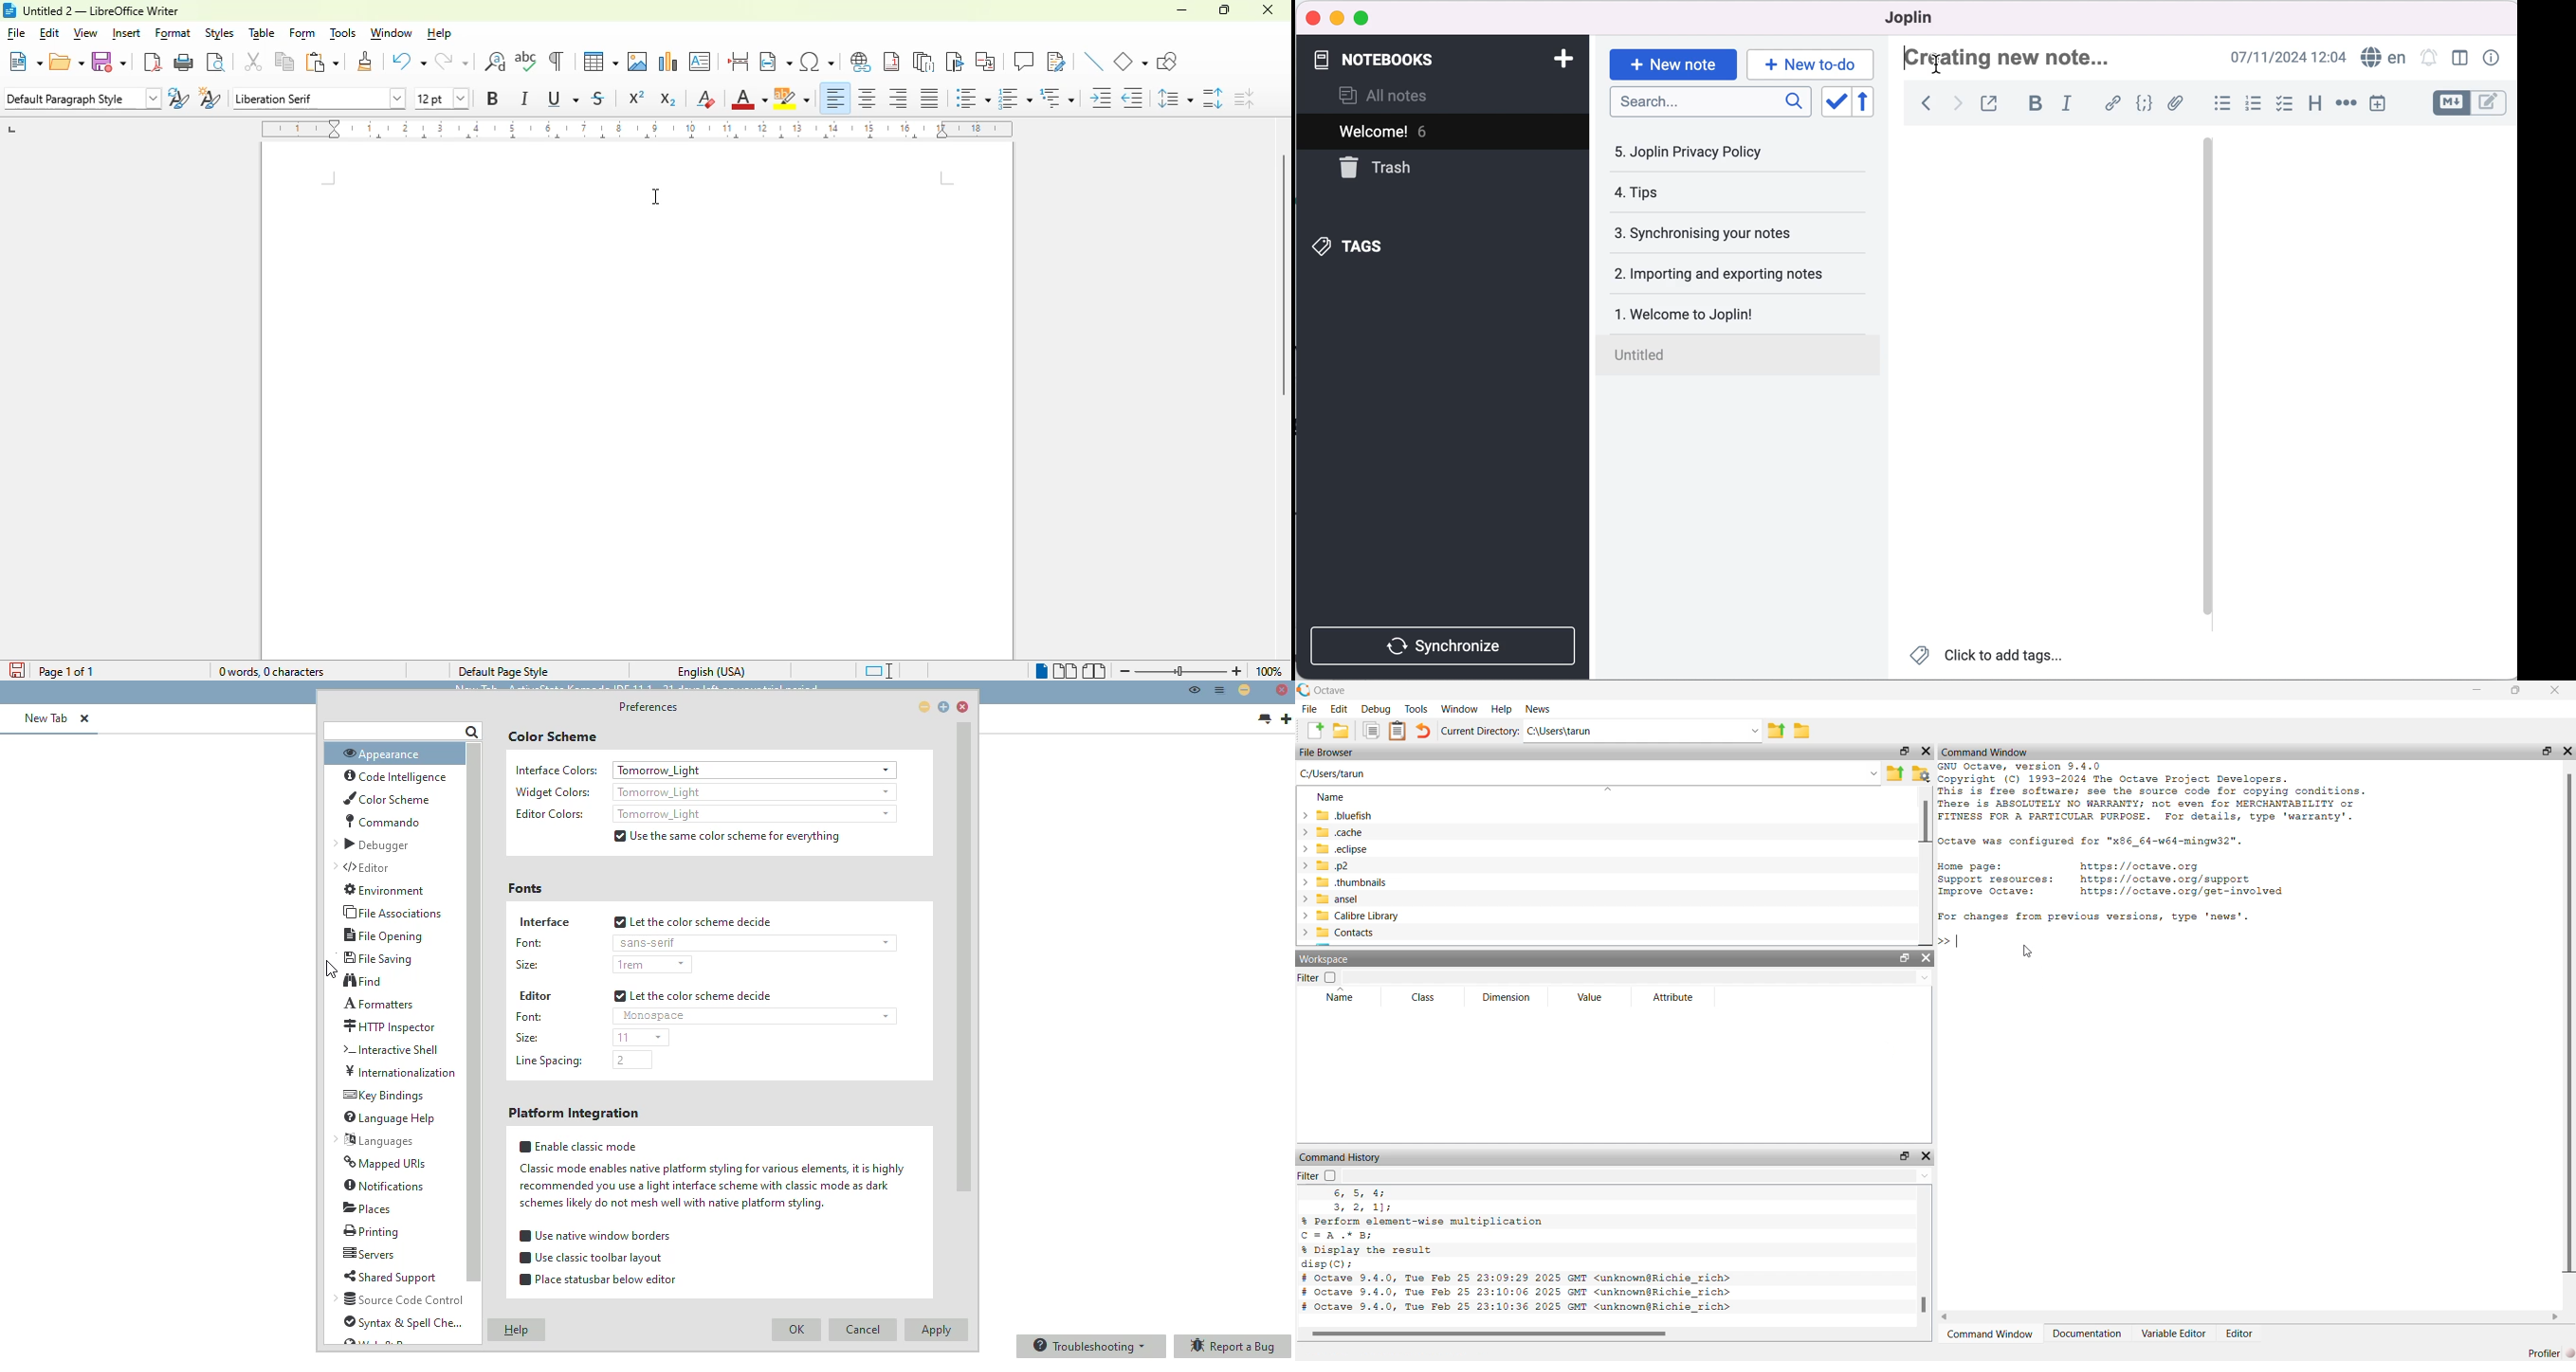 Image resolution: width=2576 pixels, height=1372 pixels. I want to click on minimize, so click(1182, 9).